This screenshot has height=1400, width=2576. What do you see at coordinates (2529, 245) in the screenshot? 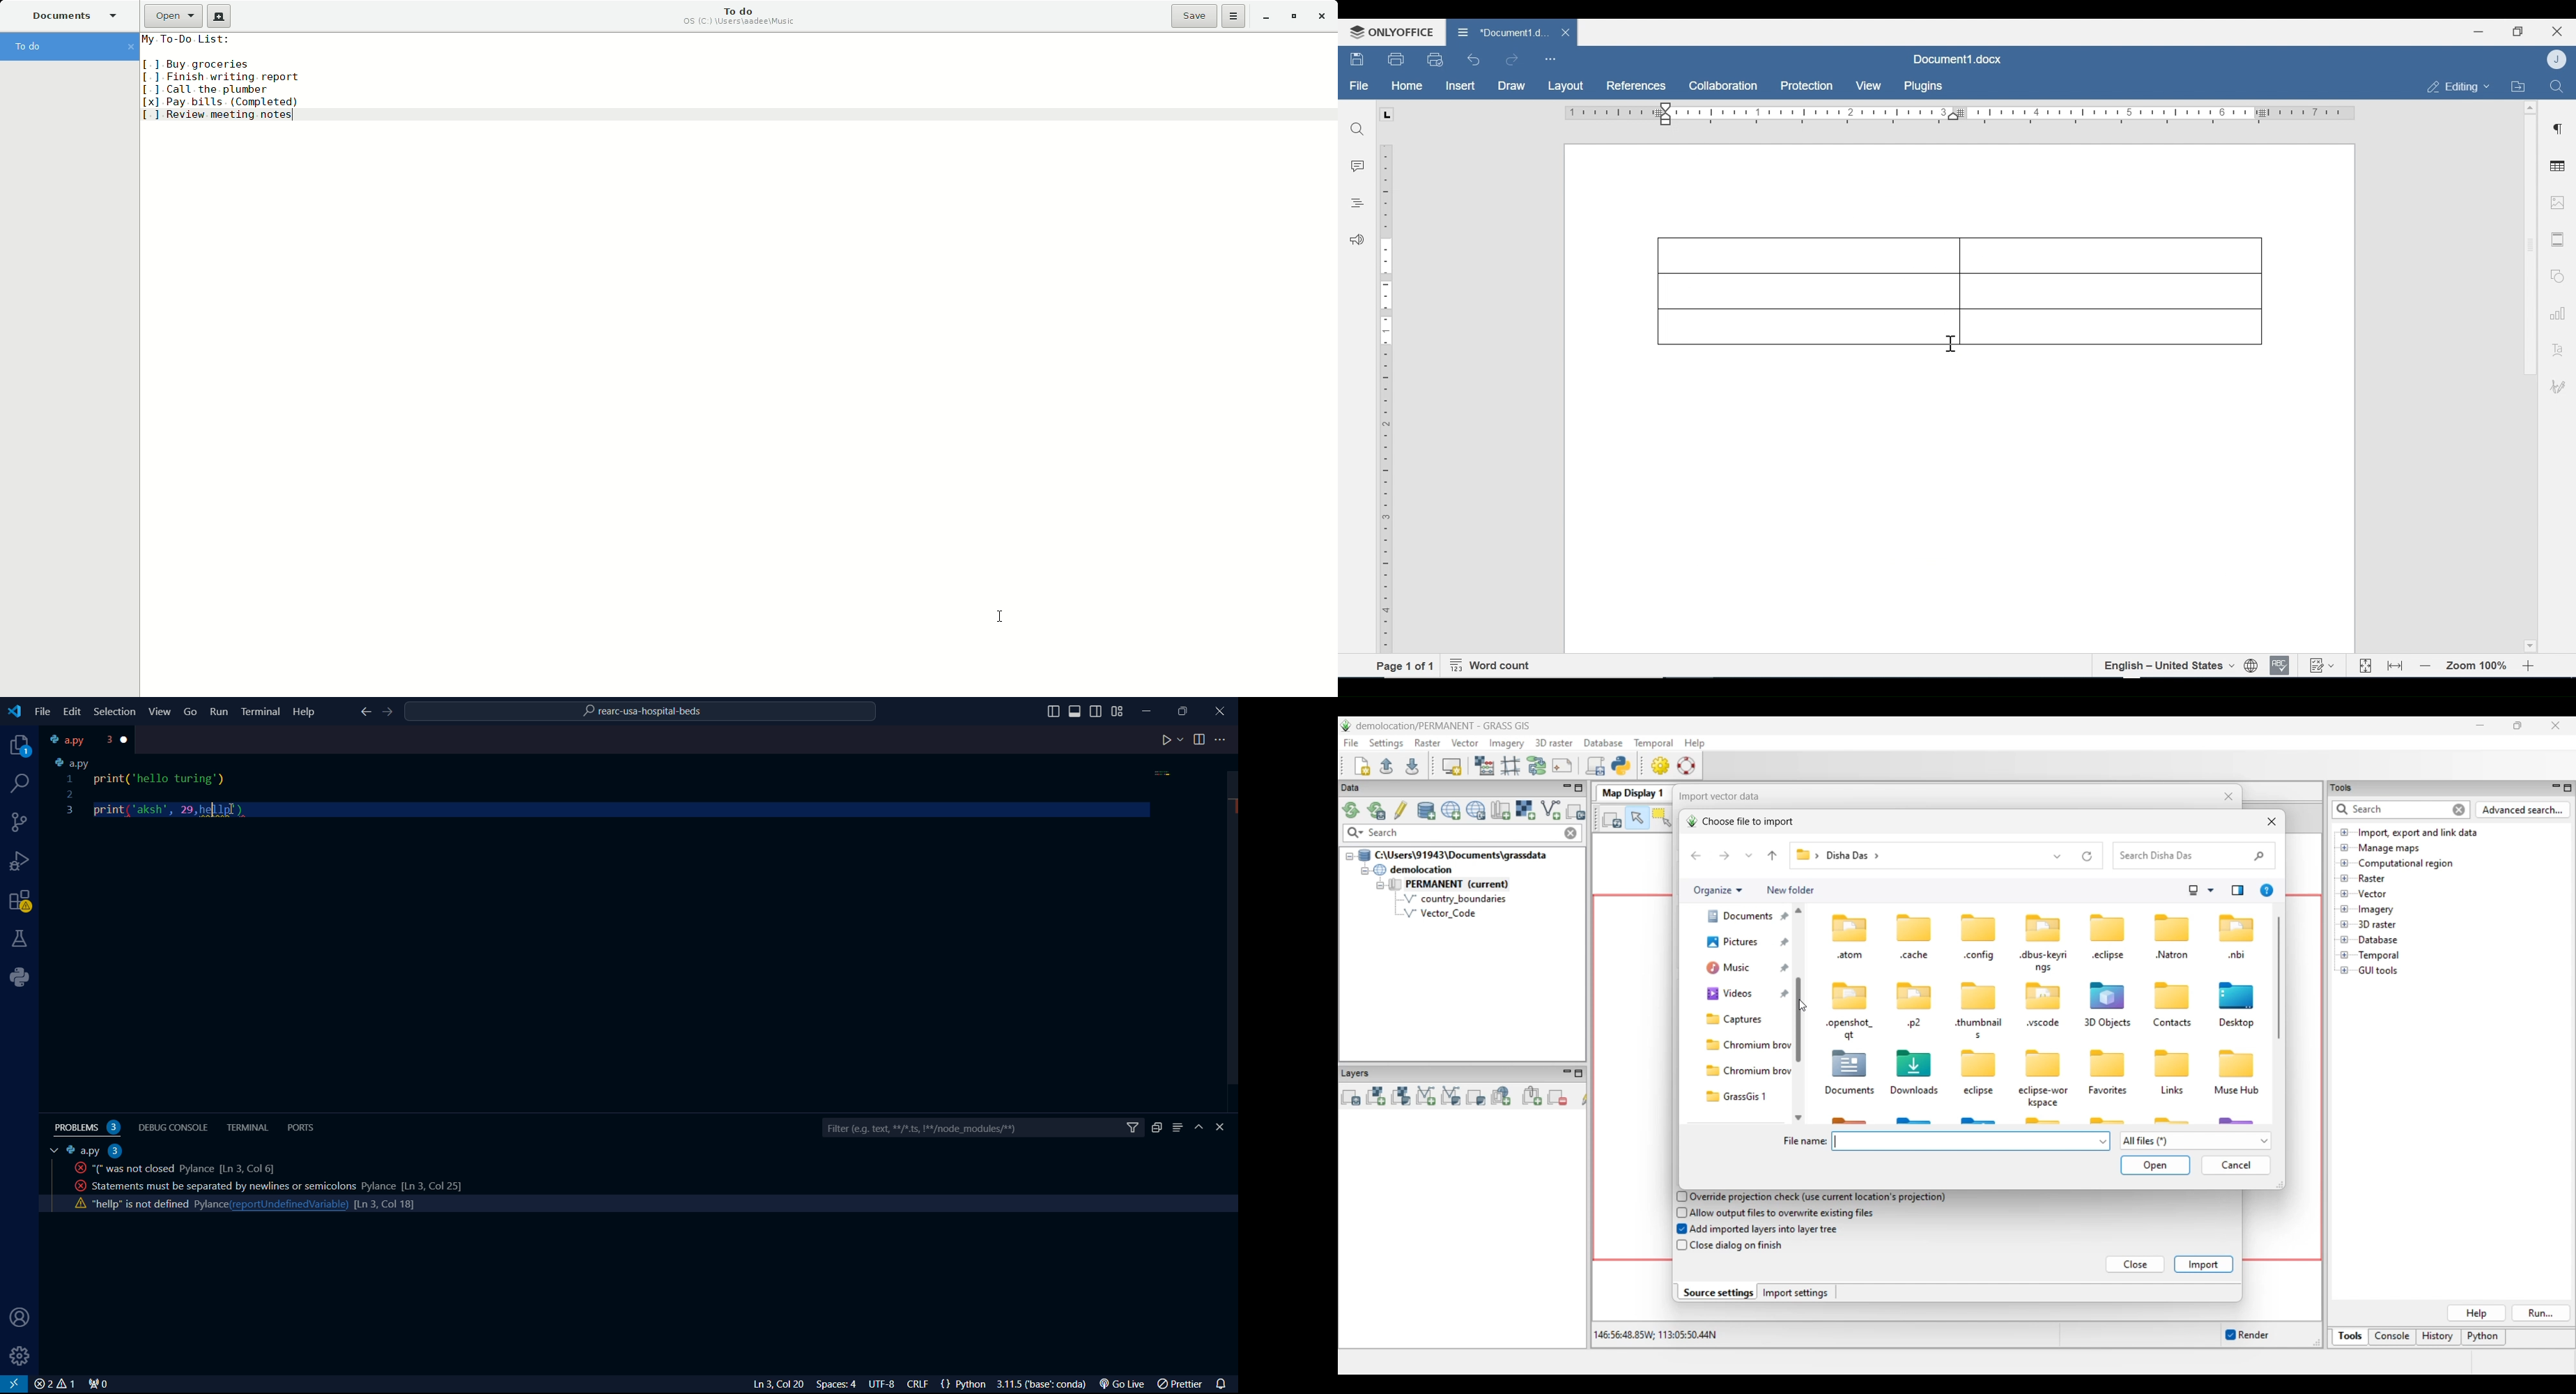
I see `Scroll bar` at bounding box center [2529, 245].